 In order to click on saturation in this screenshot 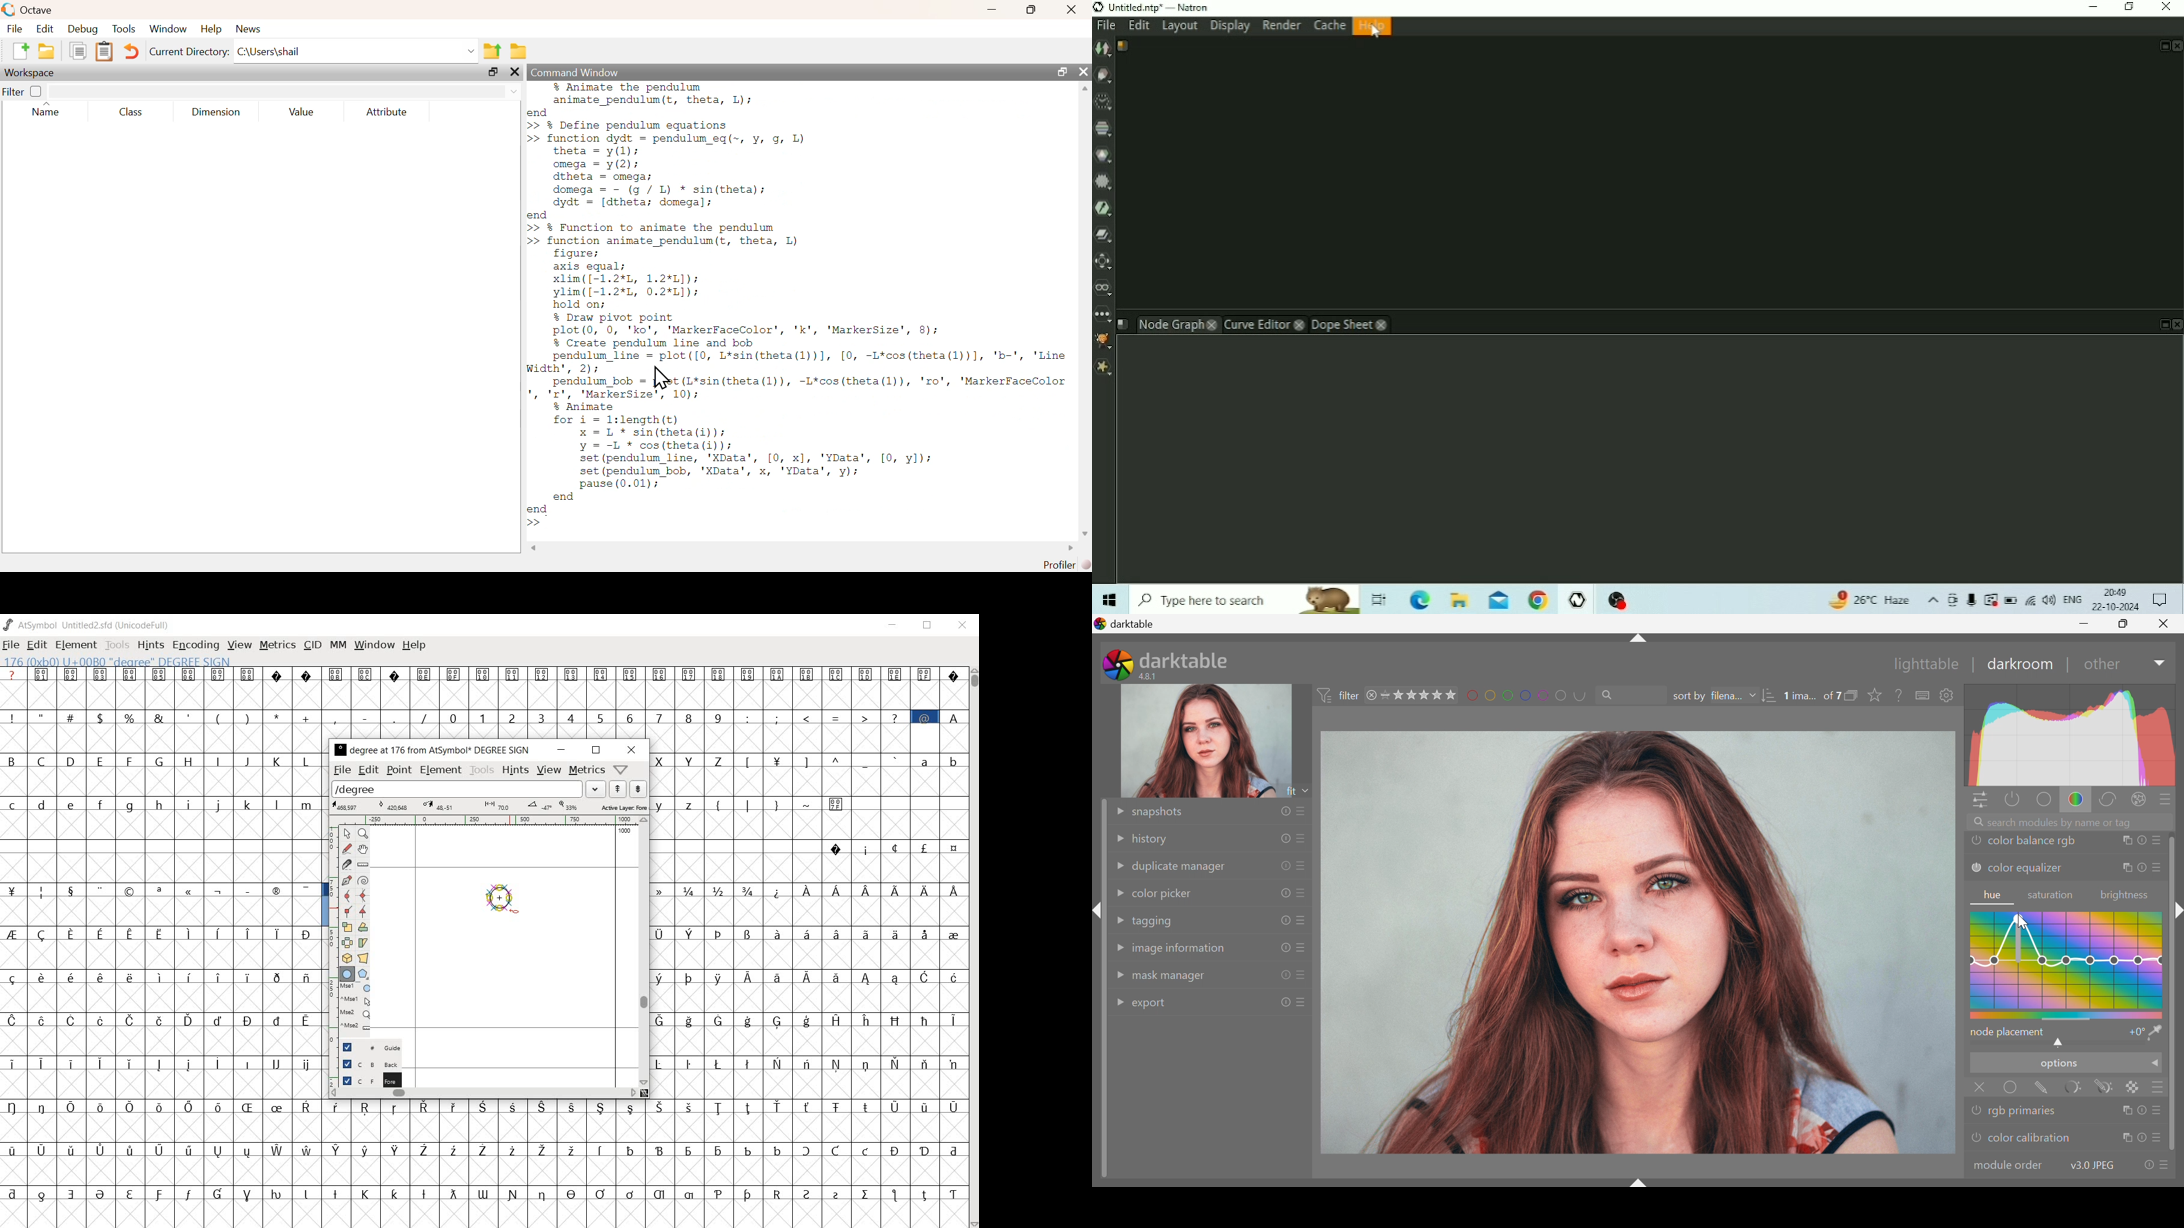, I will do `click(2053, 896)`.